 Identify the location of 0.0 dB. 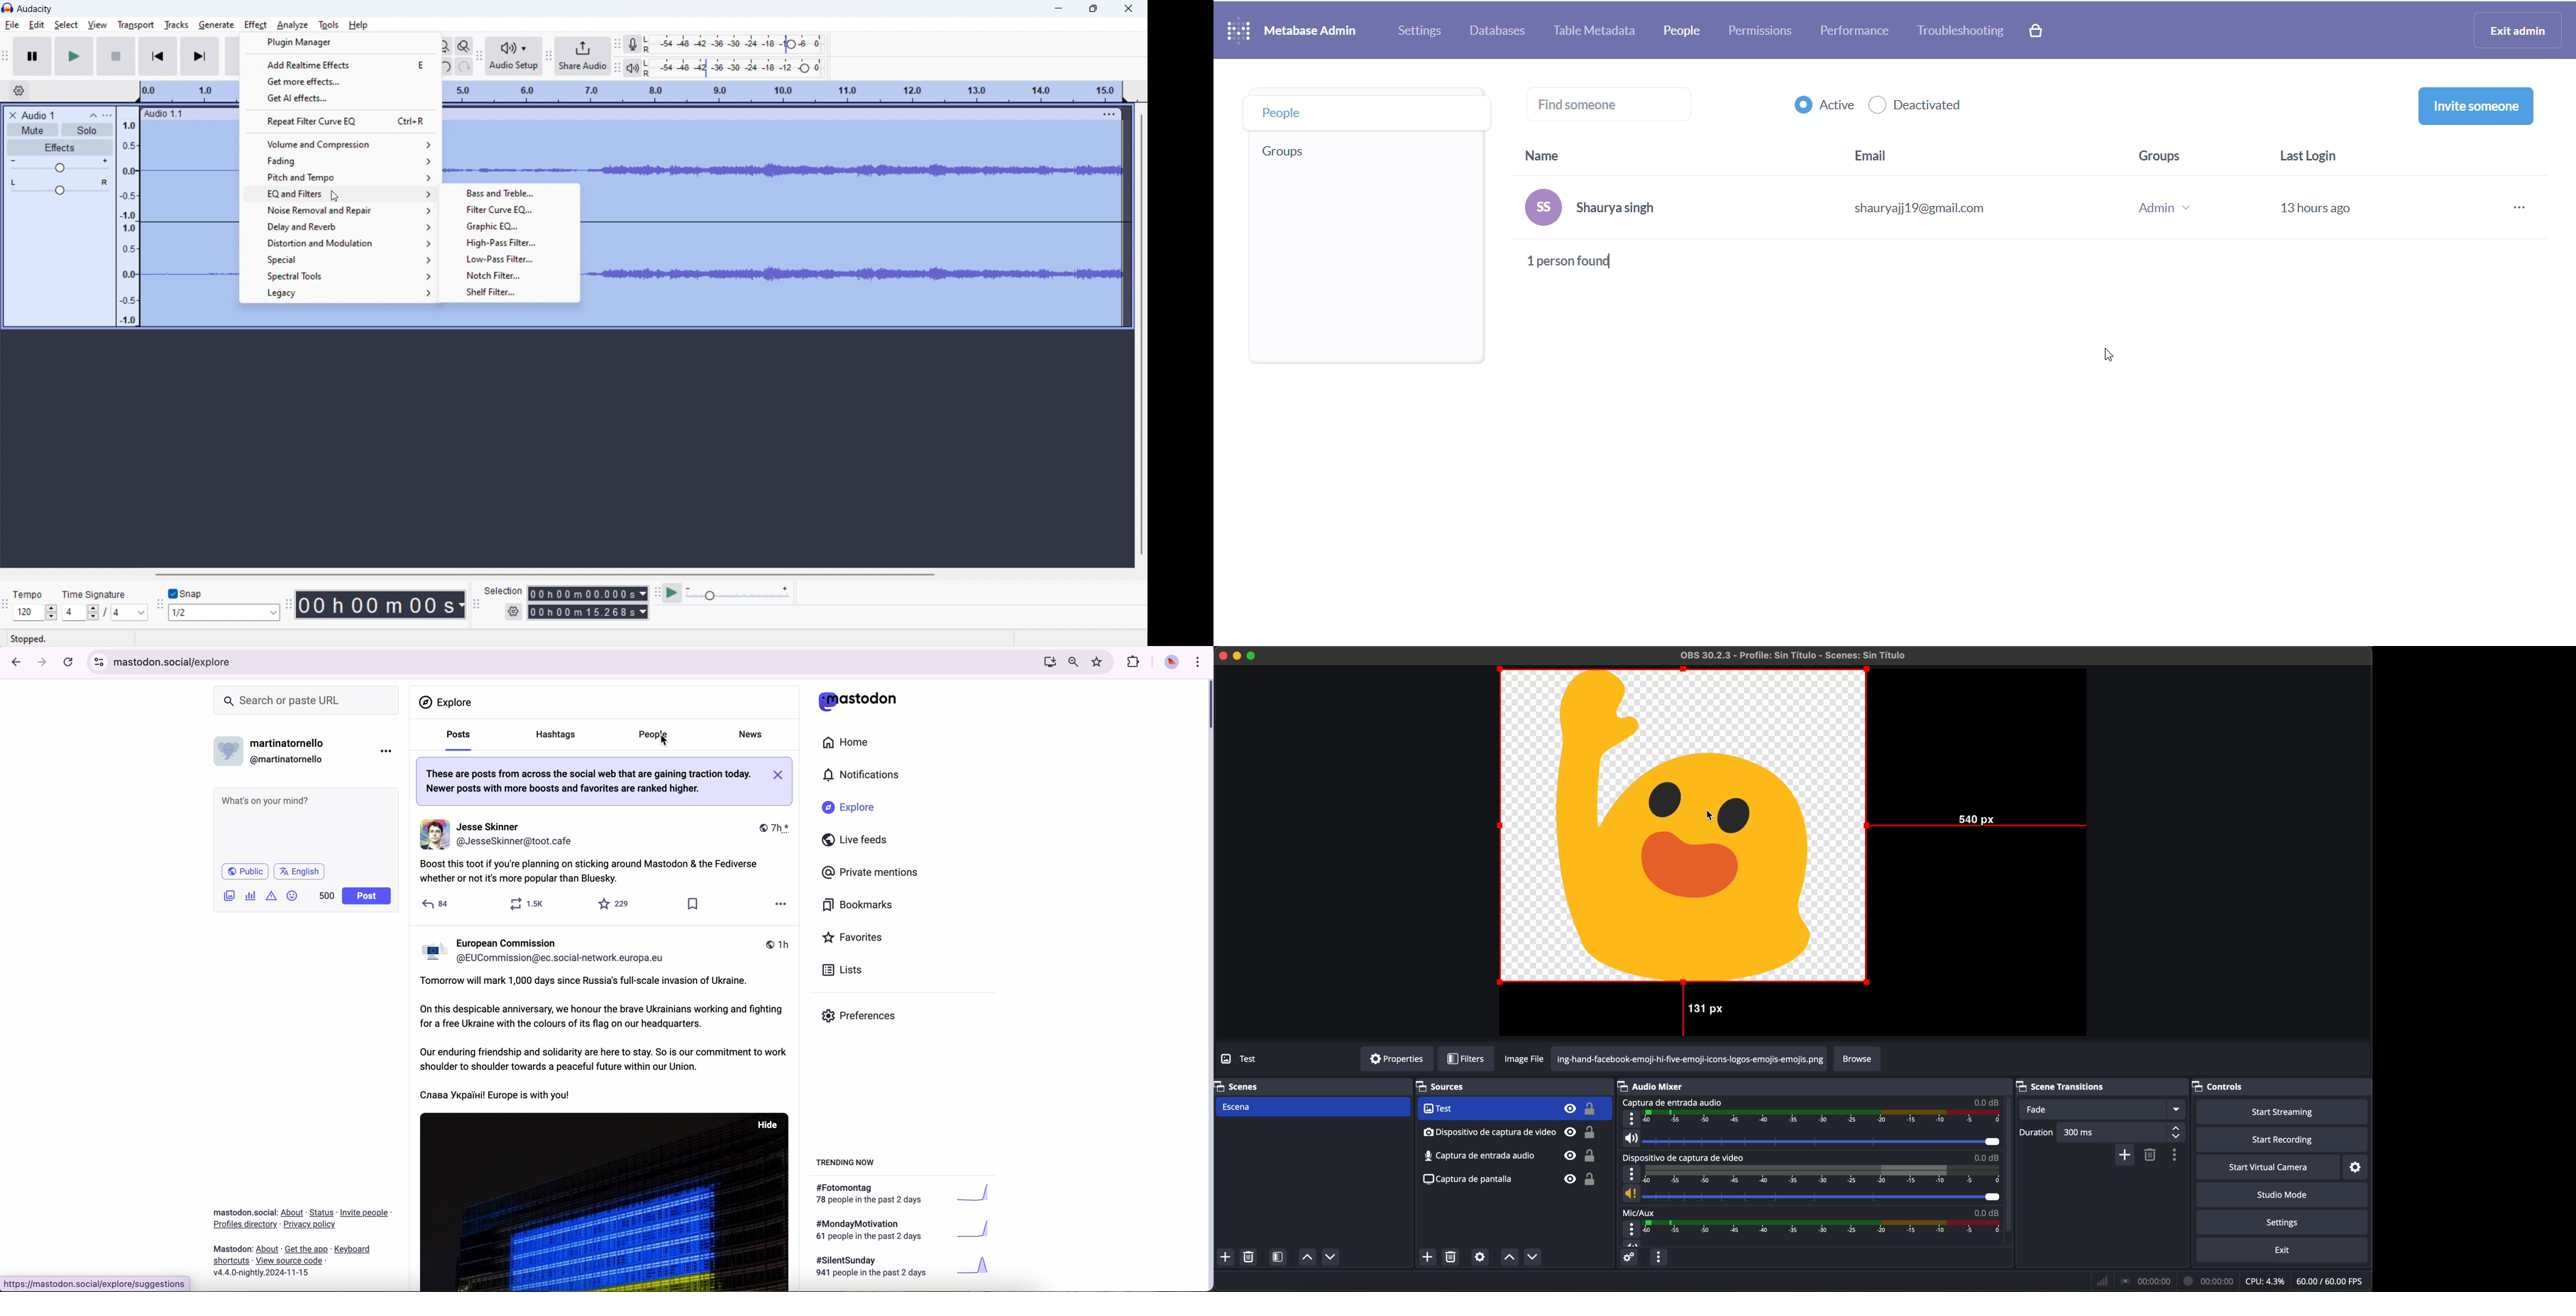
(1987, 1102).